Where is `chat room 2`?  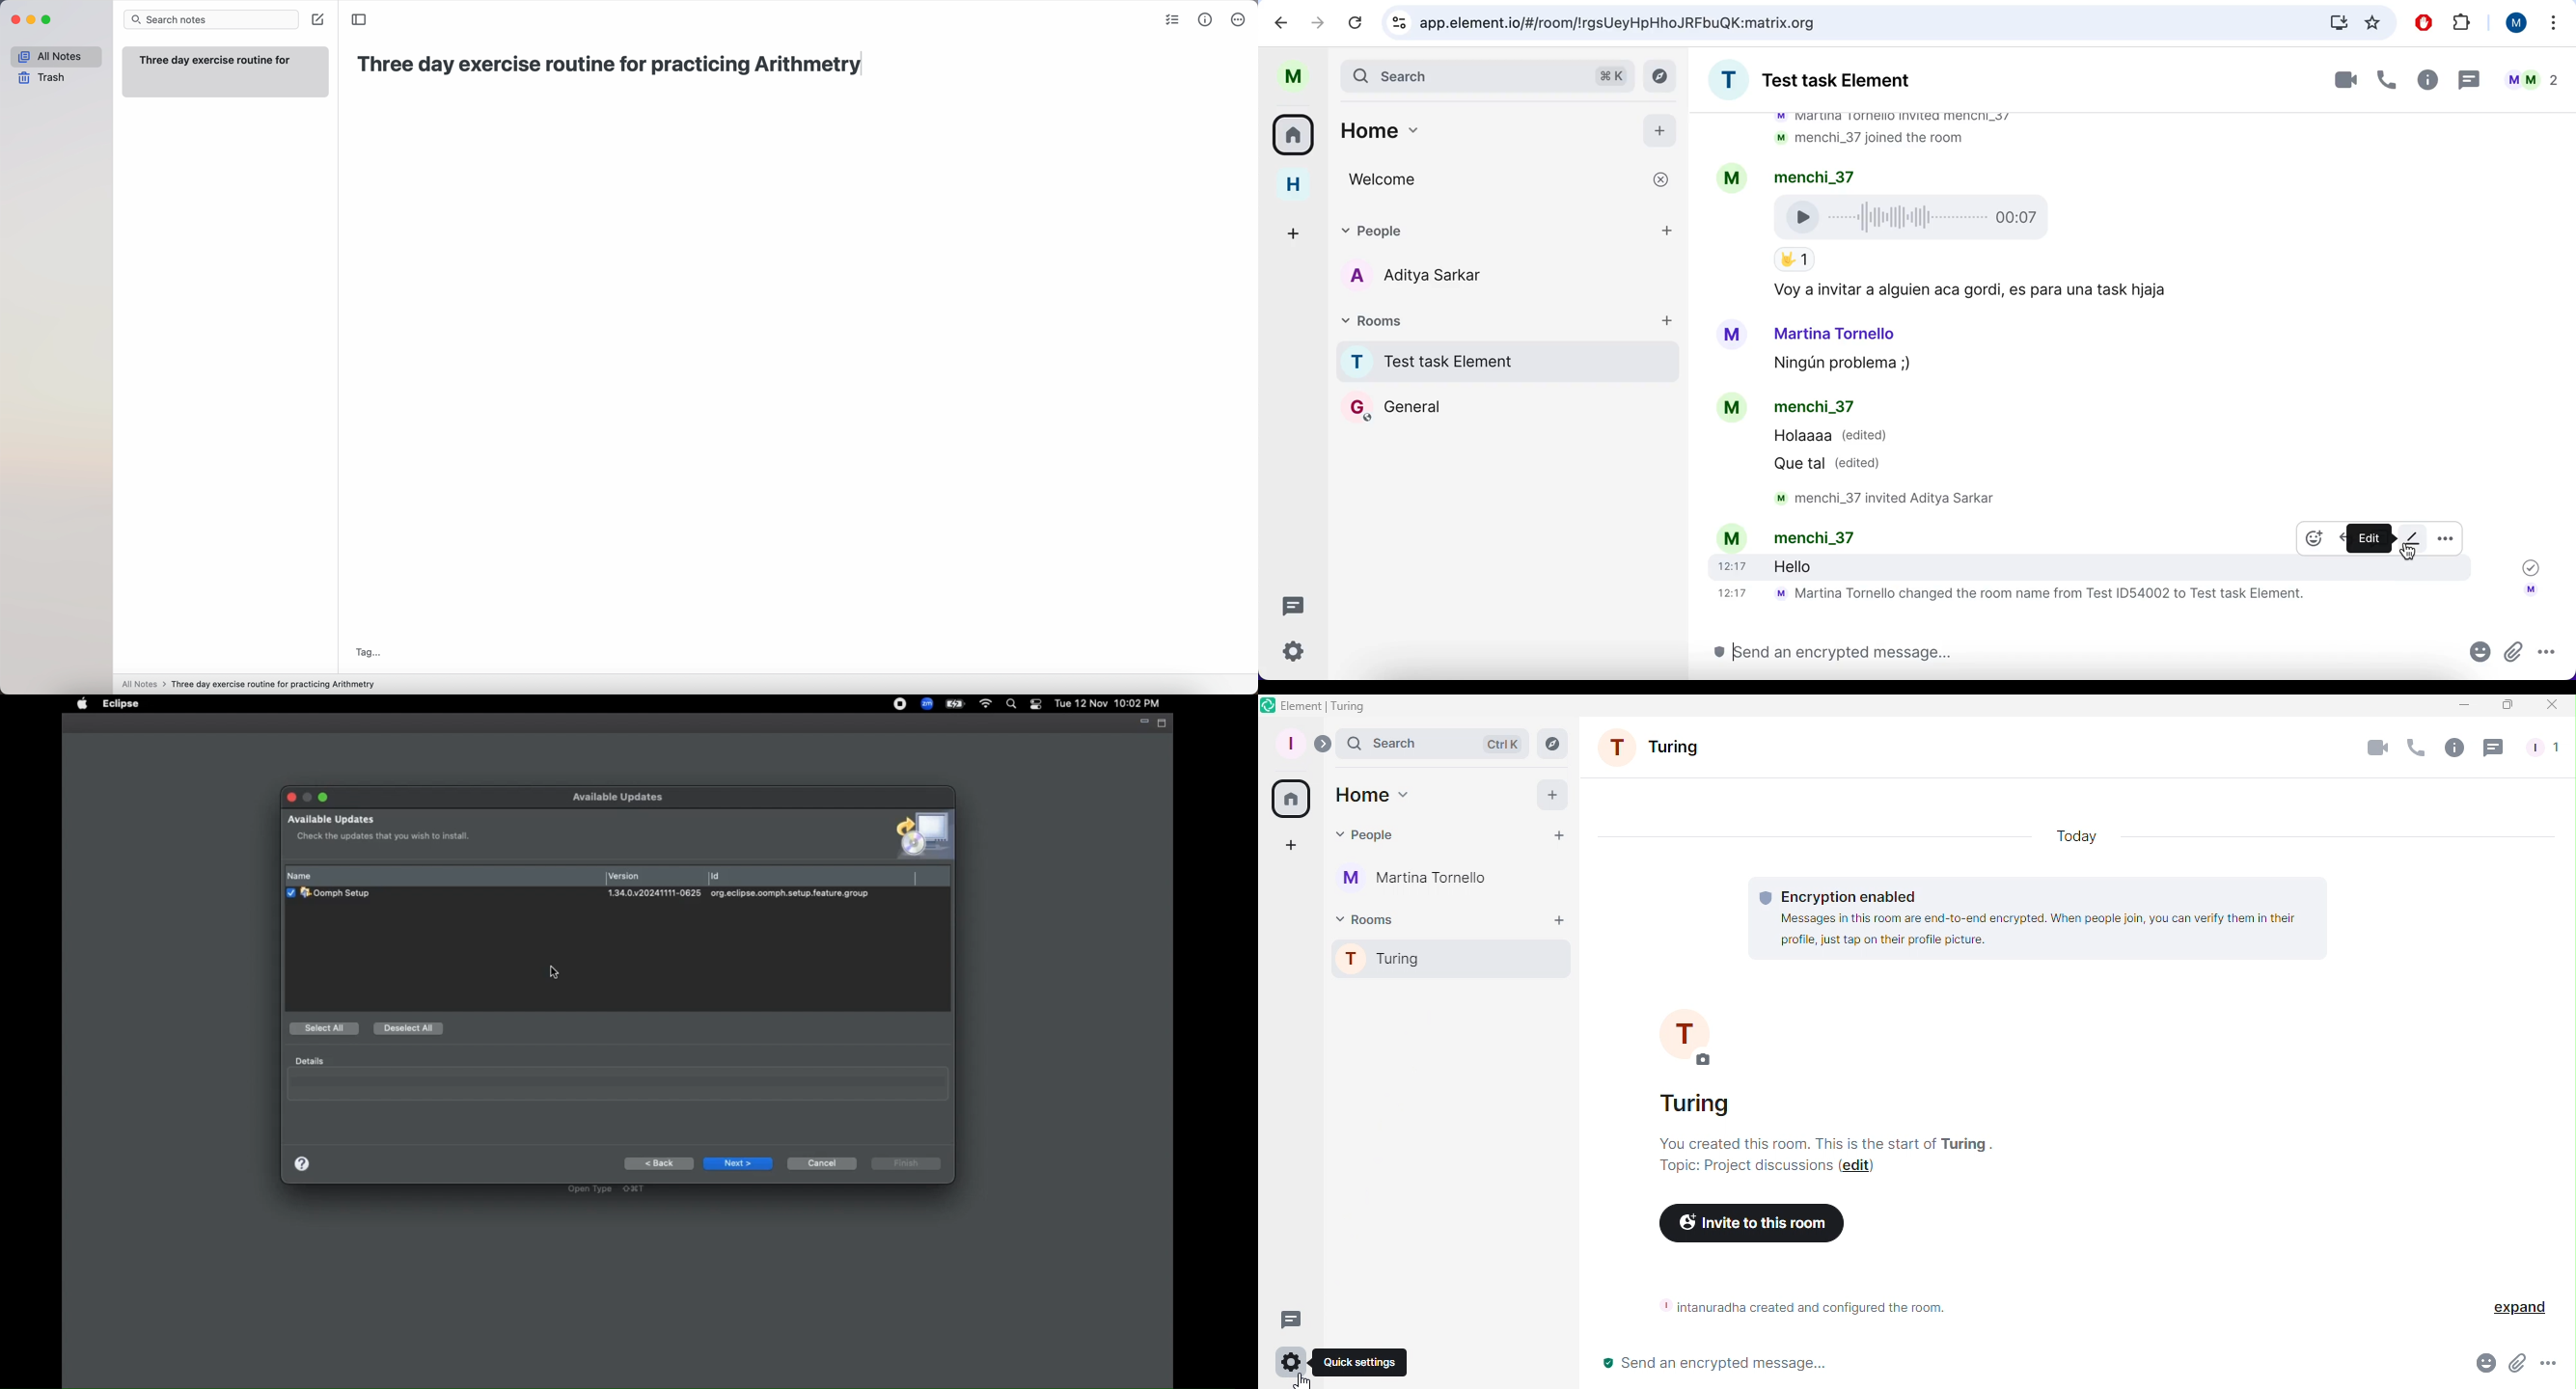 chat room 2 is located at coordinates (1446, 407).